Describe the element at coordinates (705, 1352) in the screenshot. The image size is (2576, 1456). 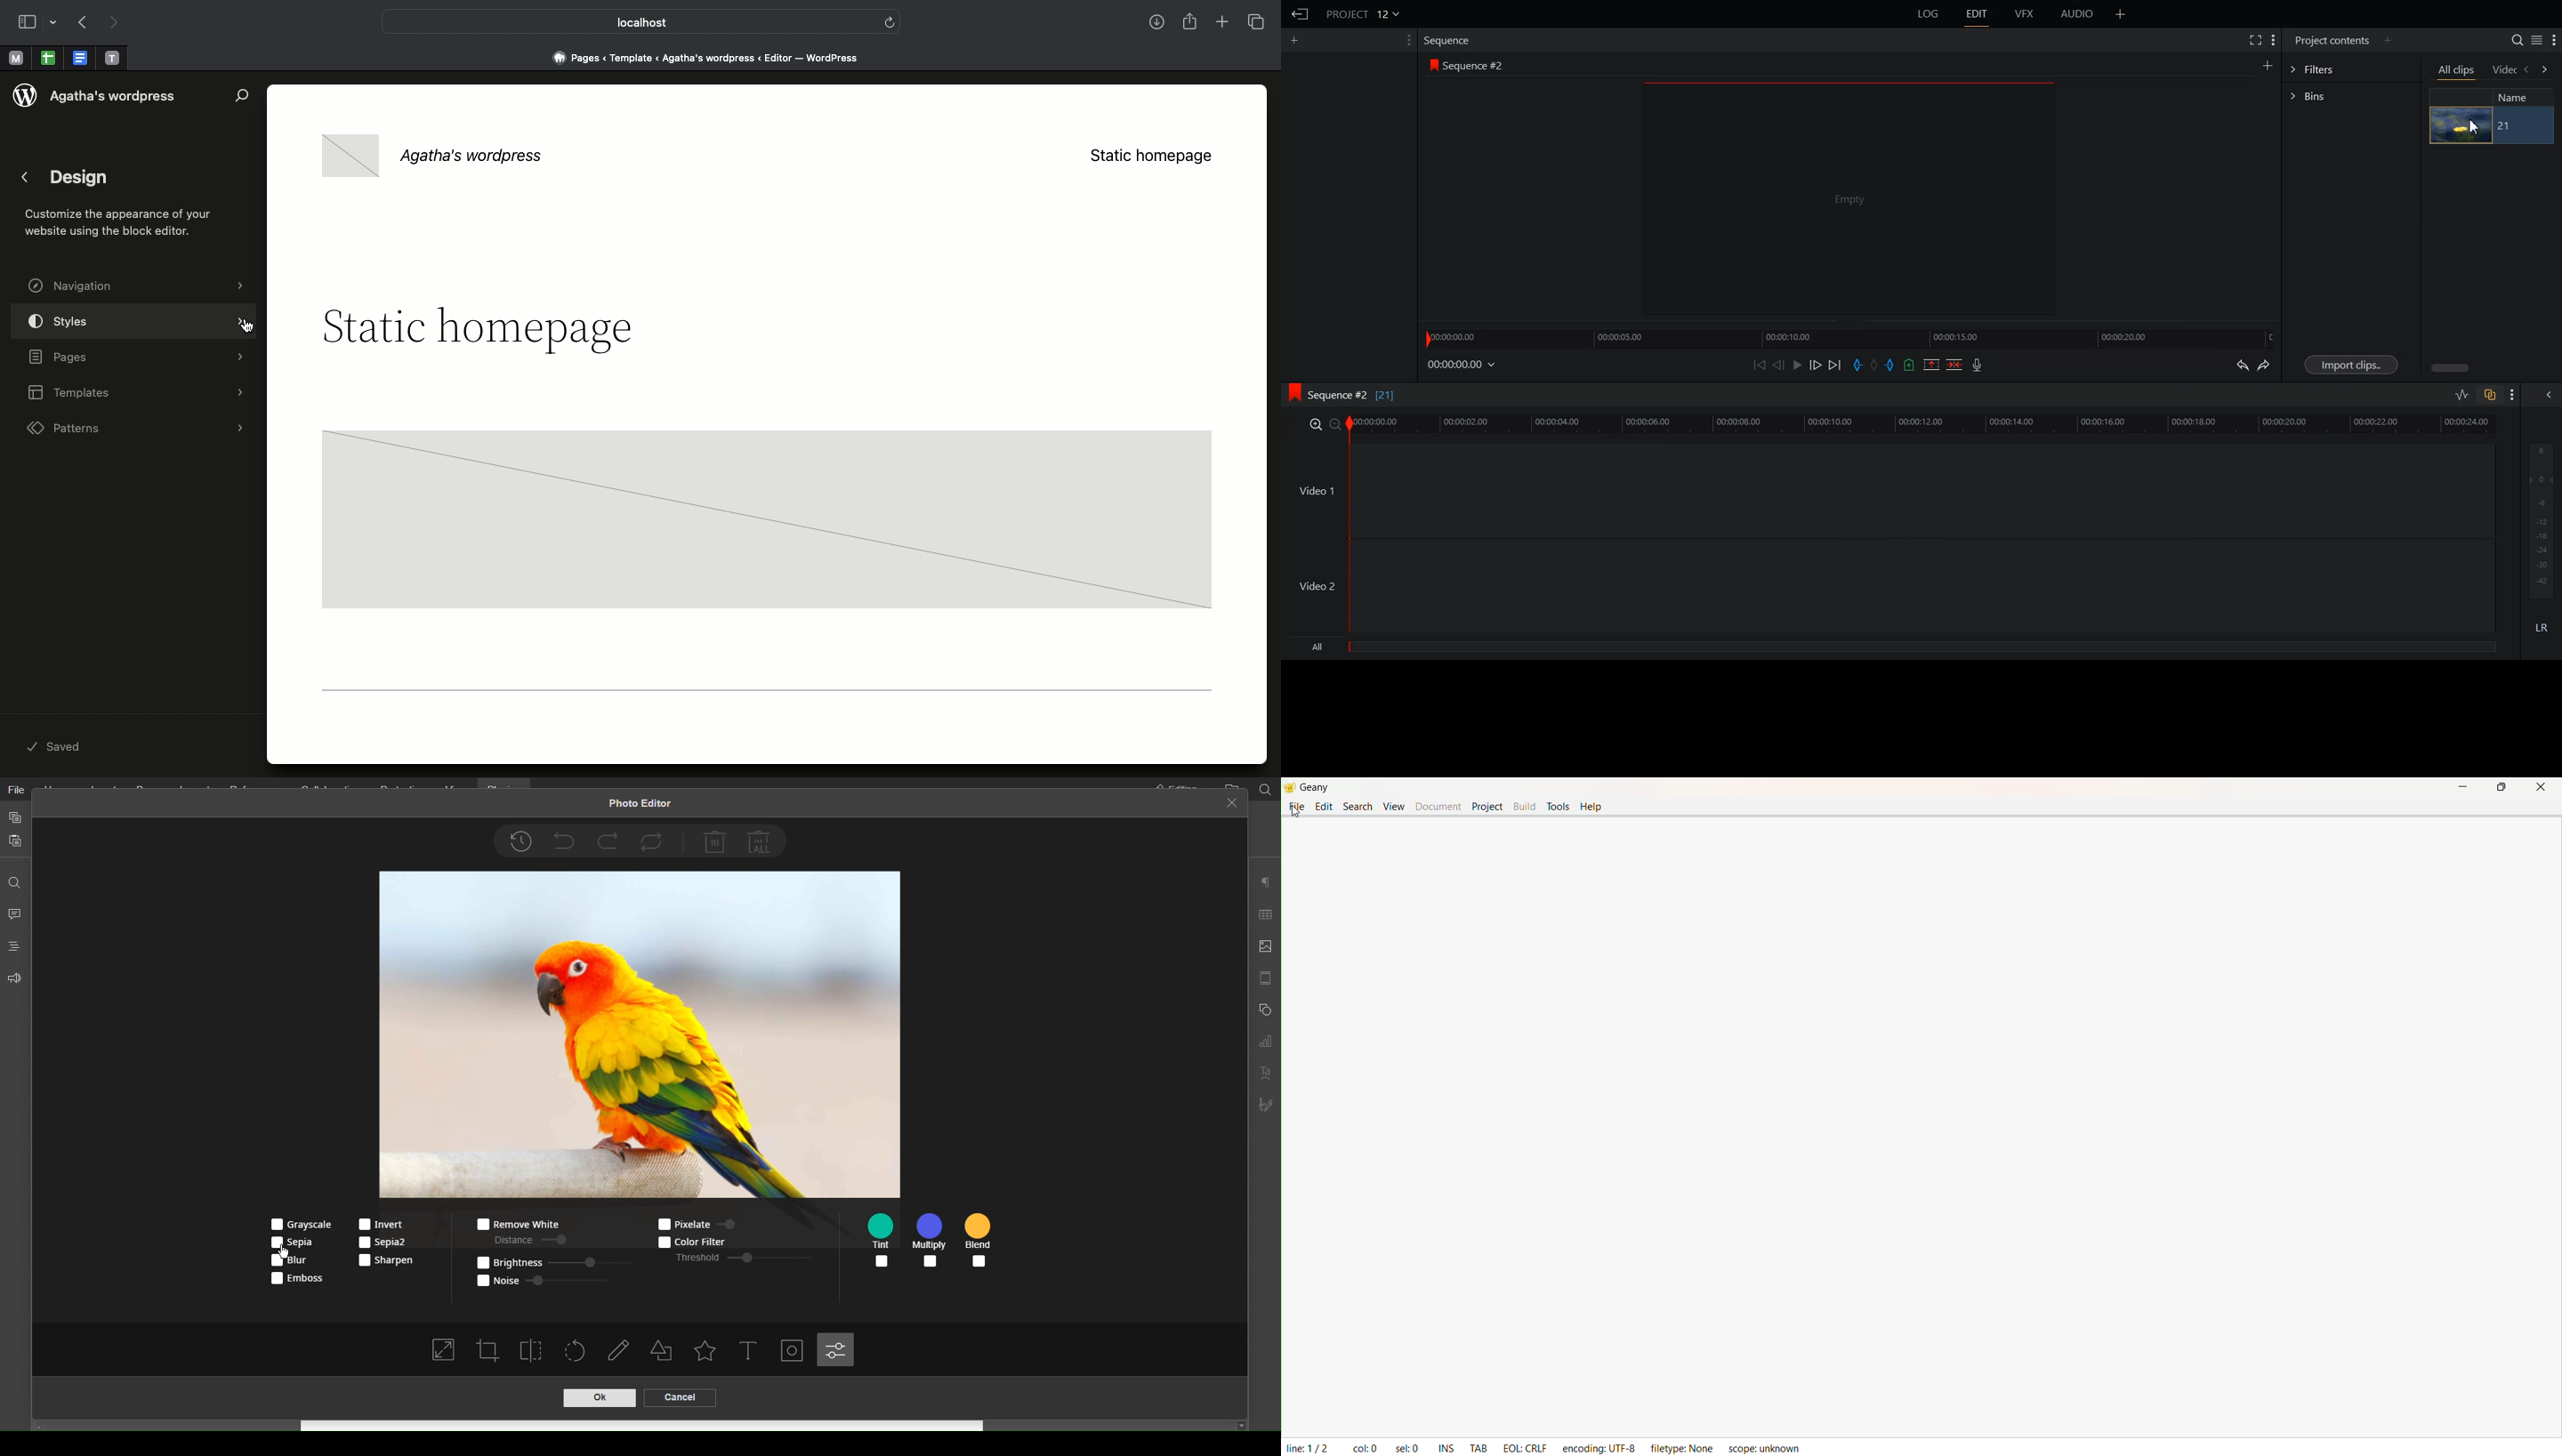
I see `Star` at that location.